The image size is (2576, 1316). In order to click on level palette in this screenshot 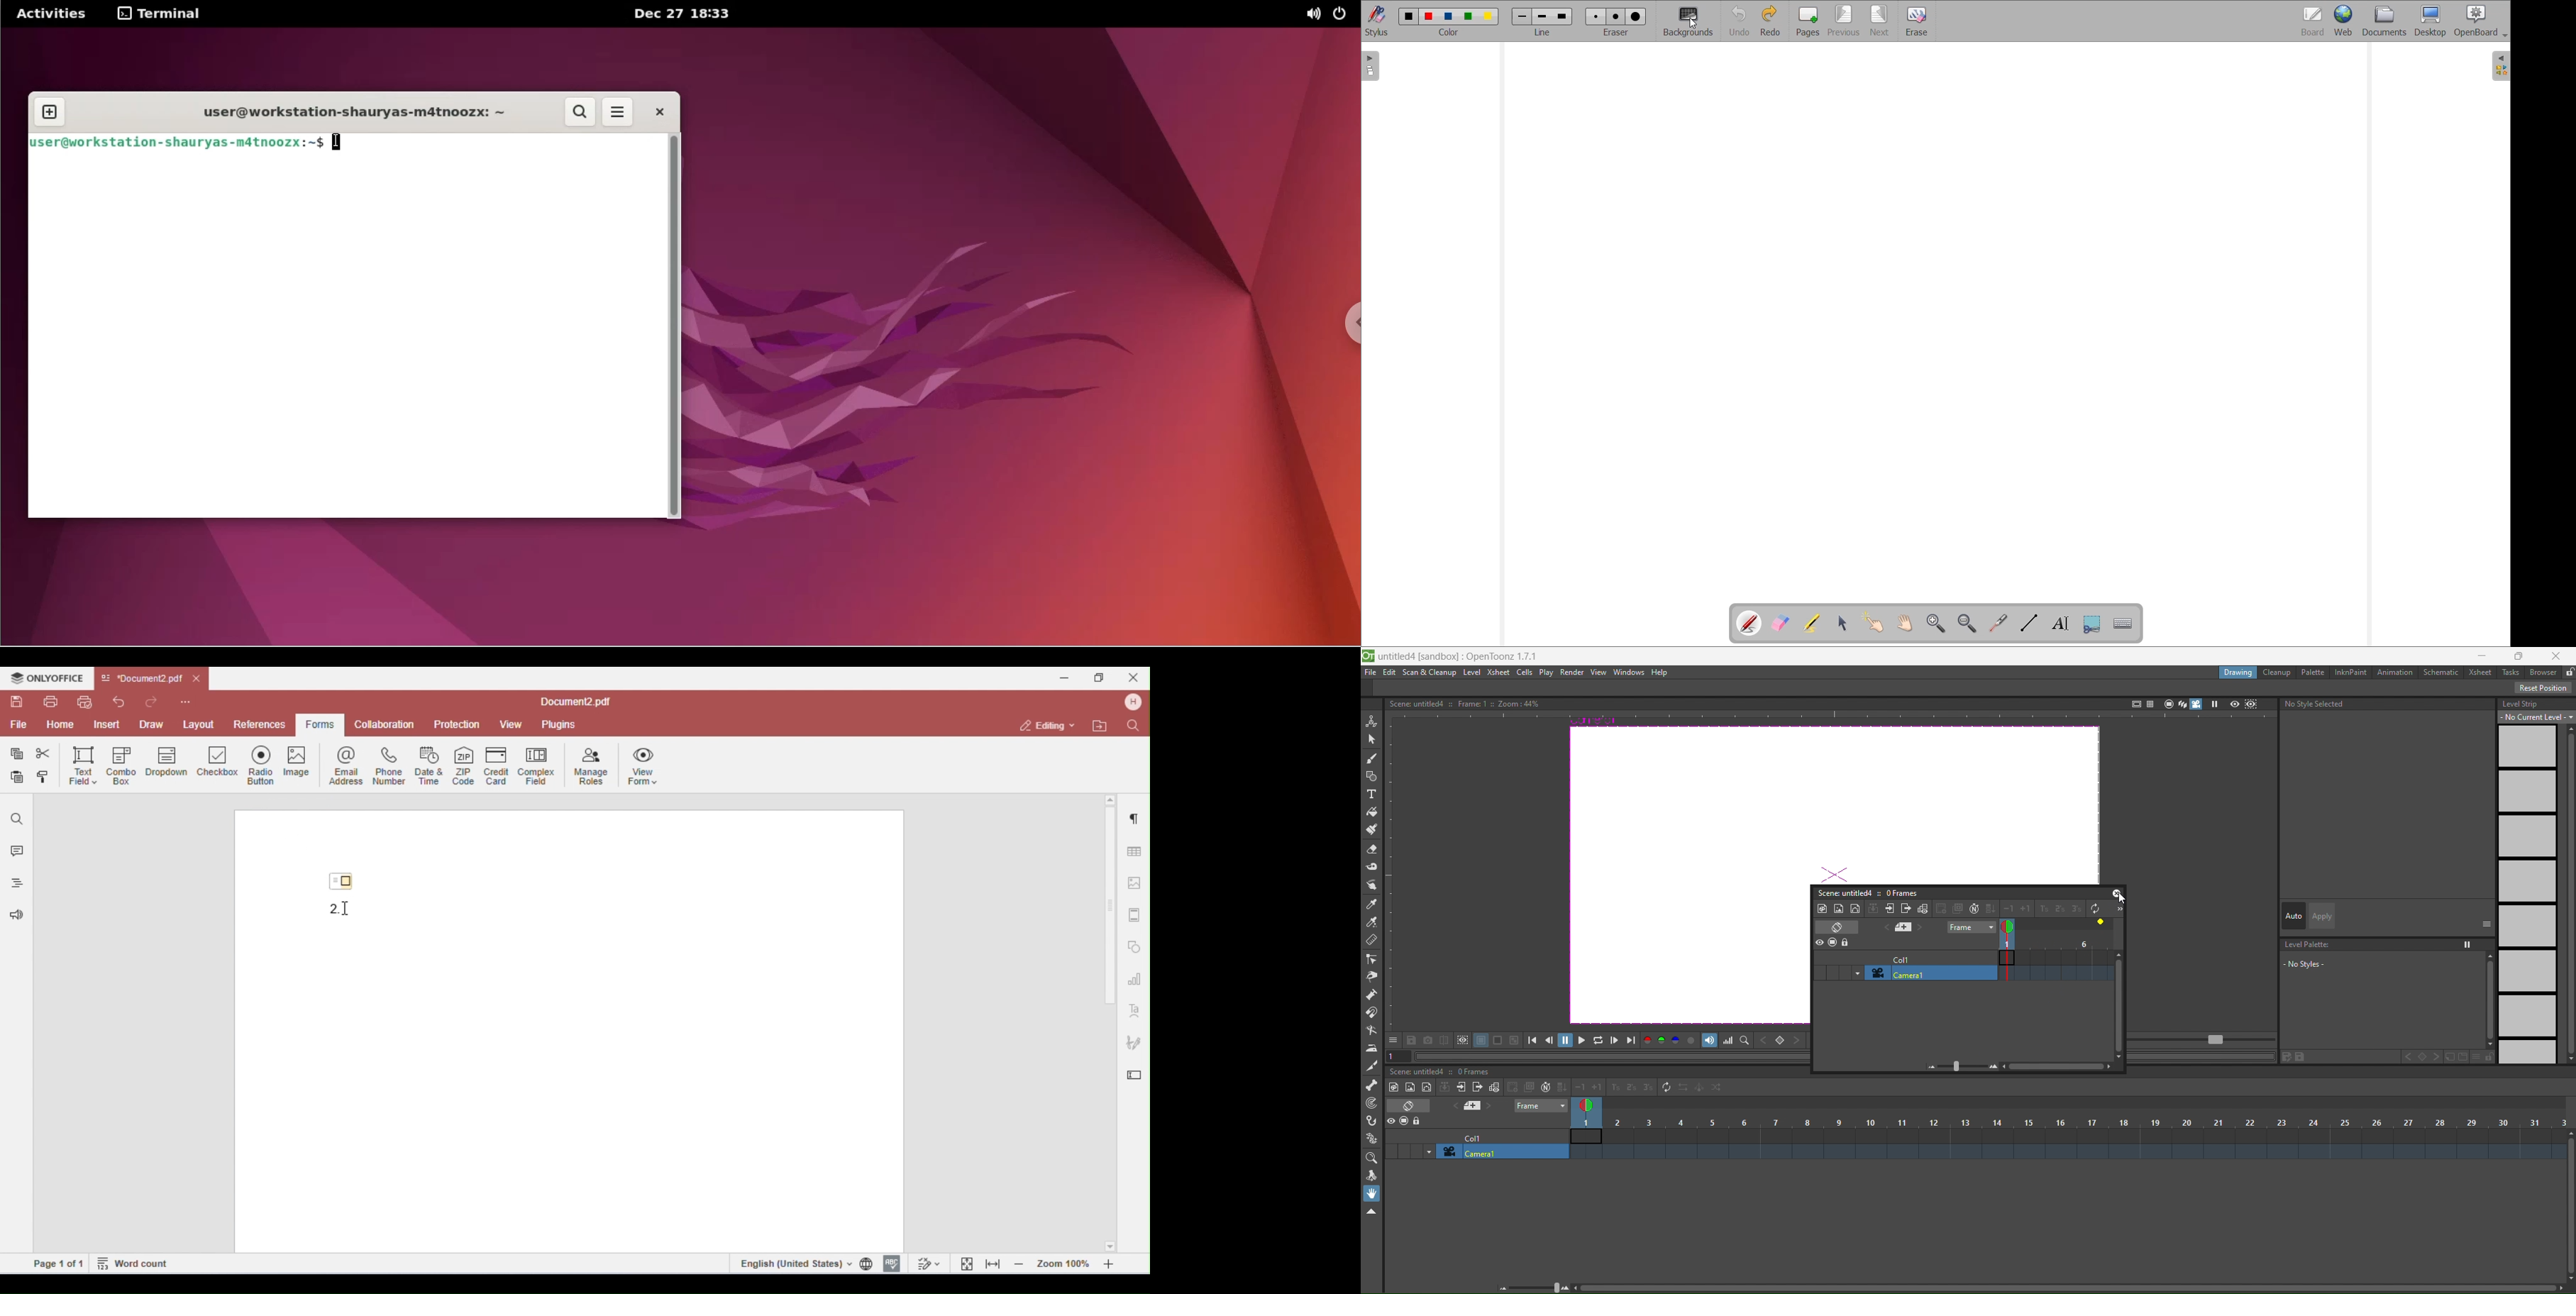, I will do `click(2385, 965)`.